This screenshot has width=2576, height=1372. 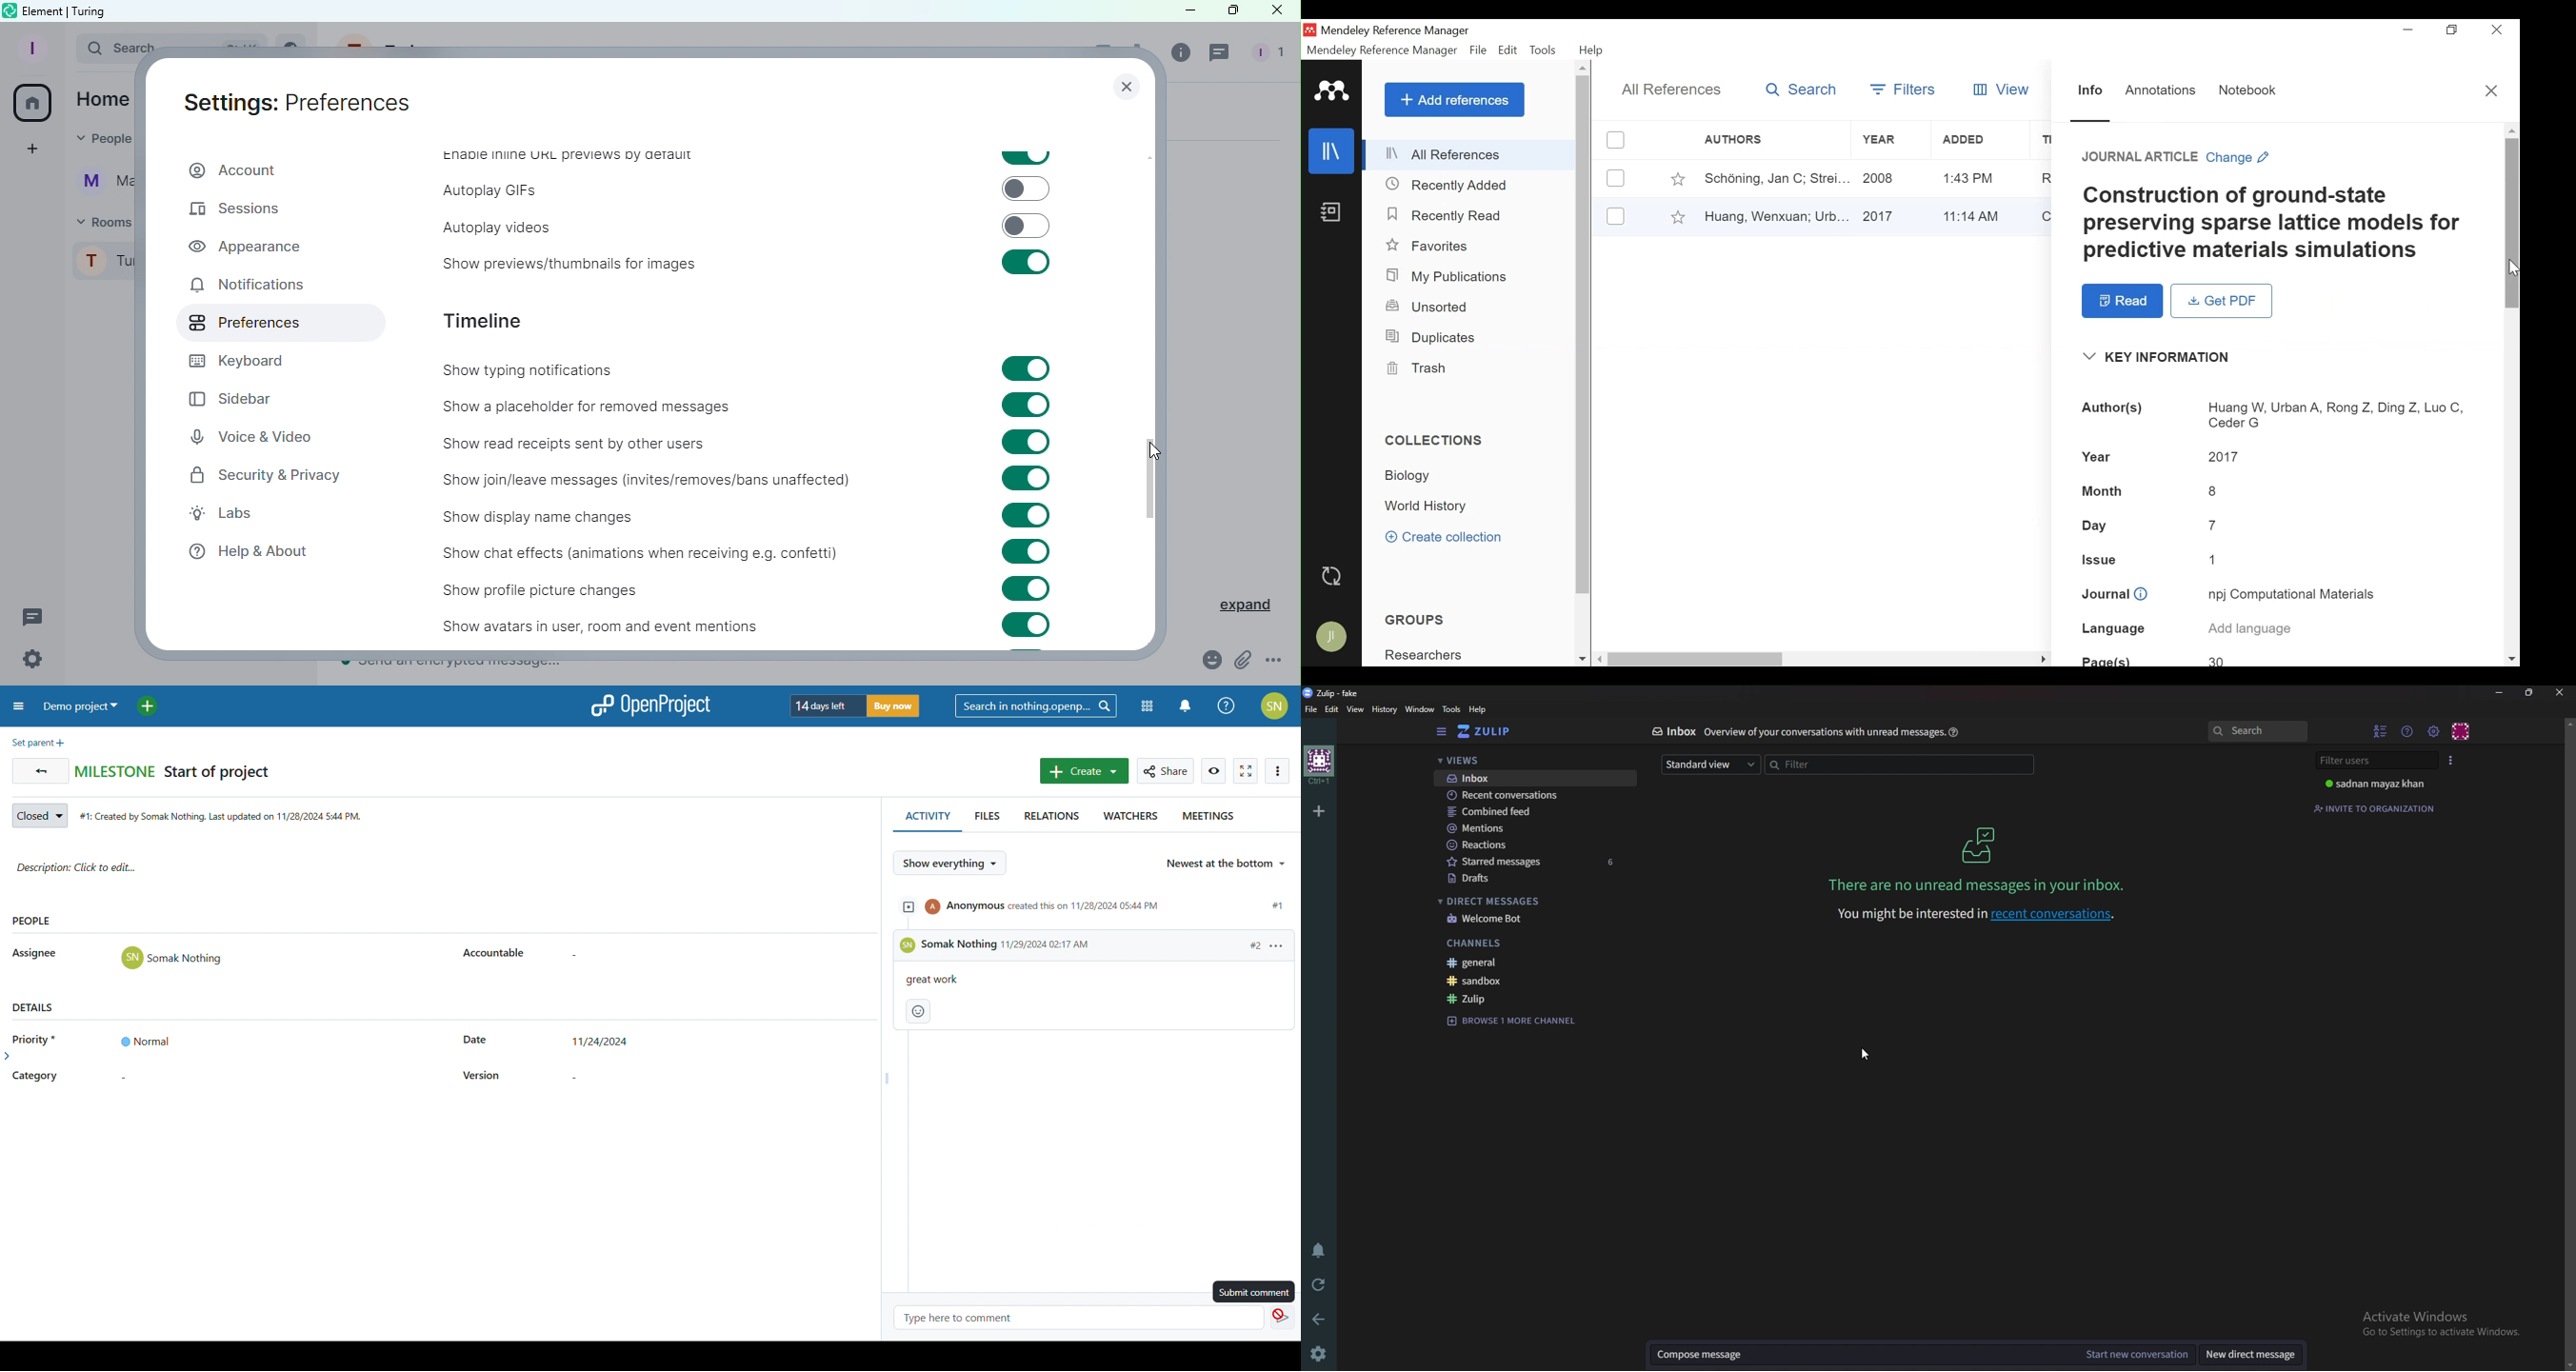 I want to click on Recent conversations, so click(x=1533, y=797).